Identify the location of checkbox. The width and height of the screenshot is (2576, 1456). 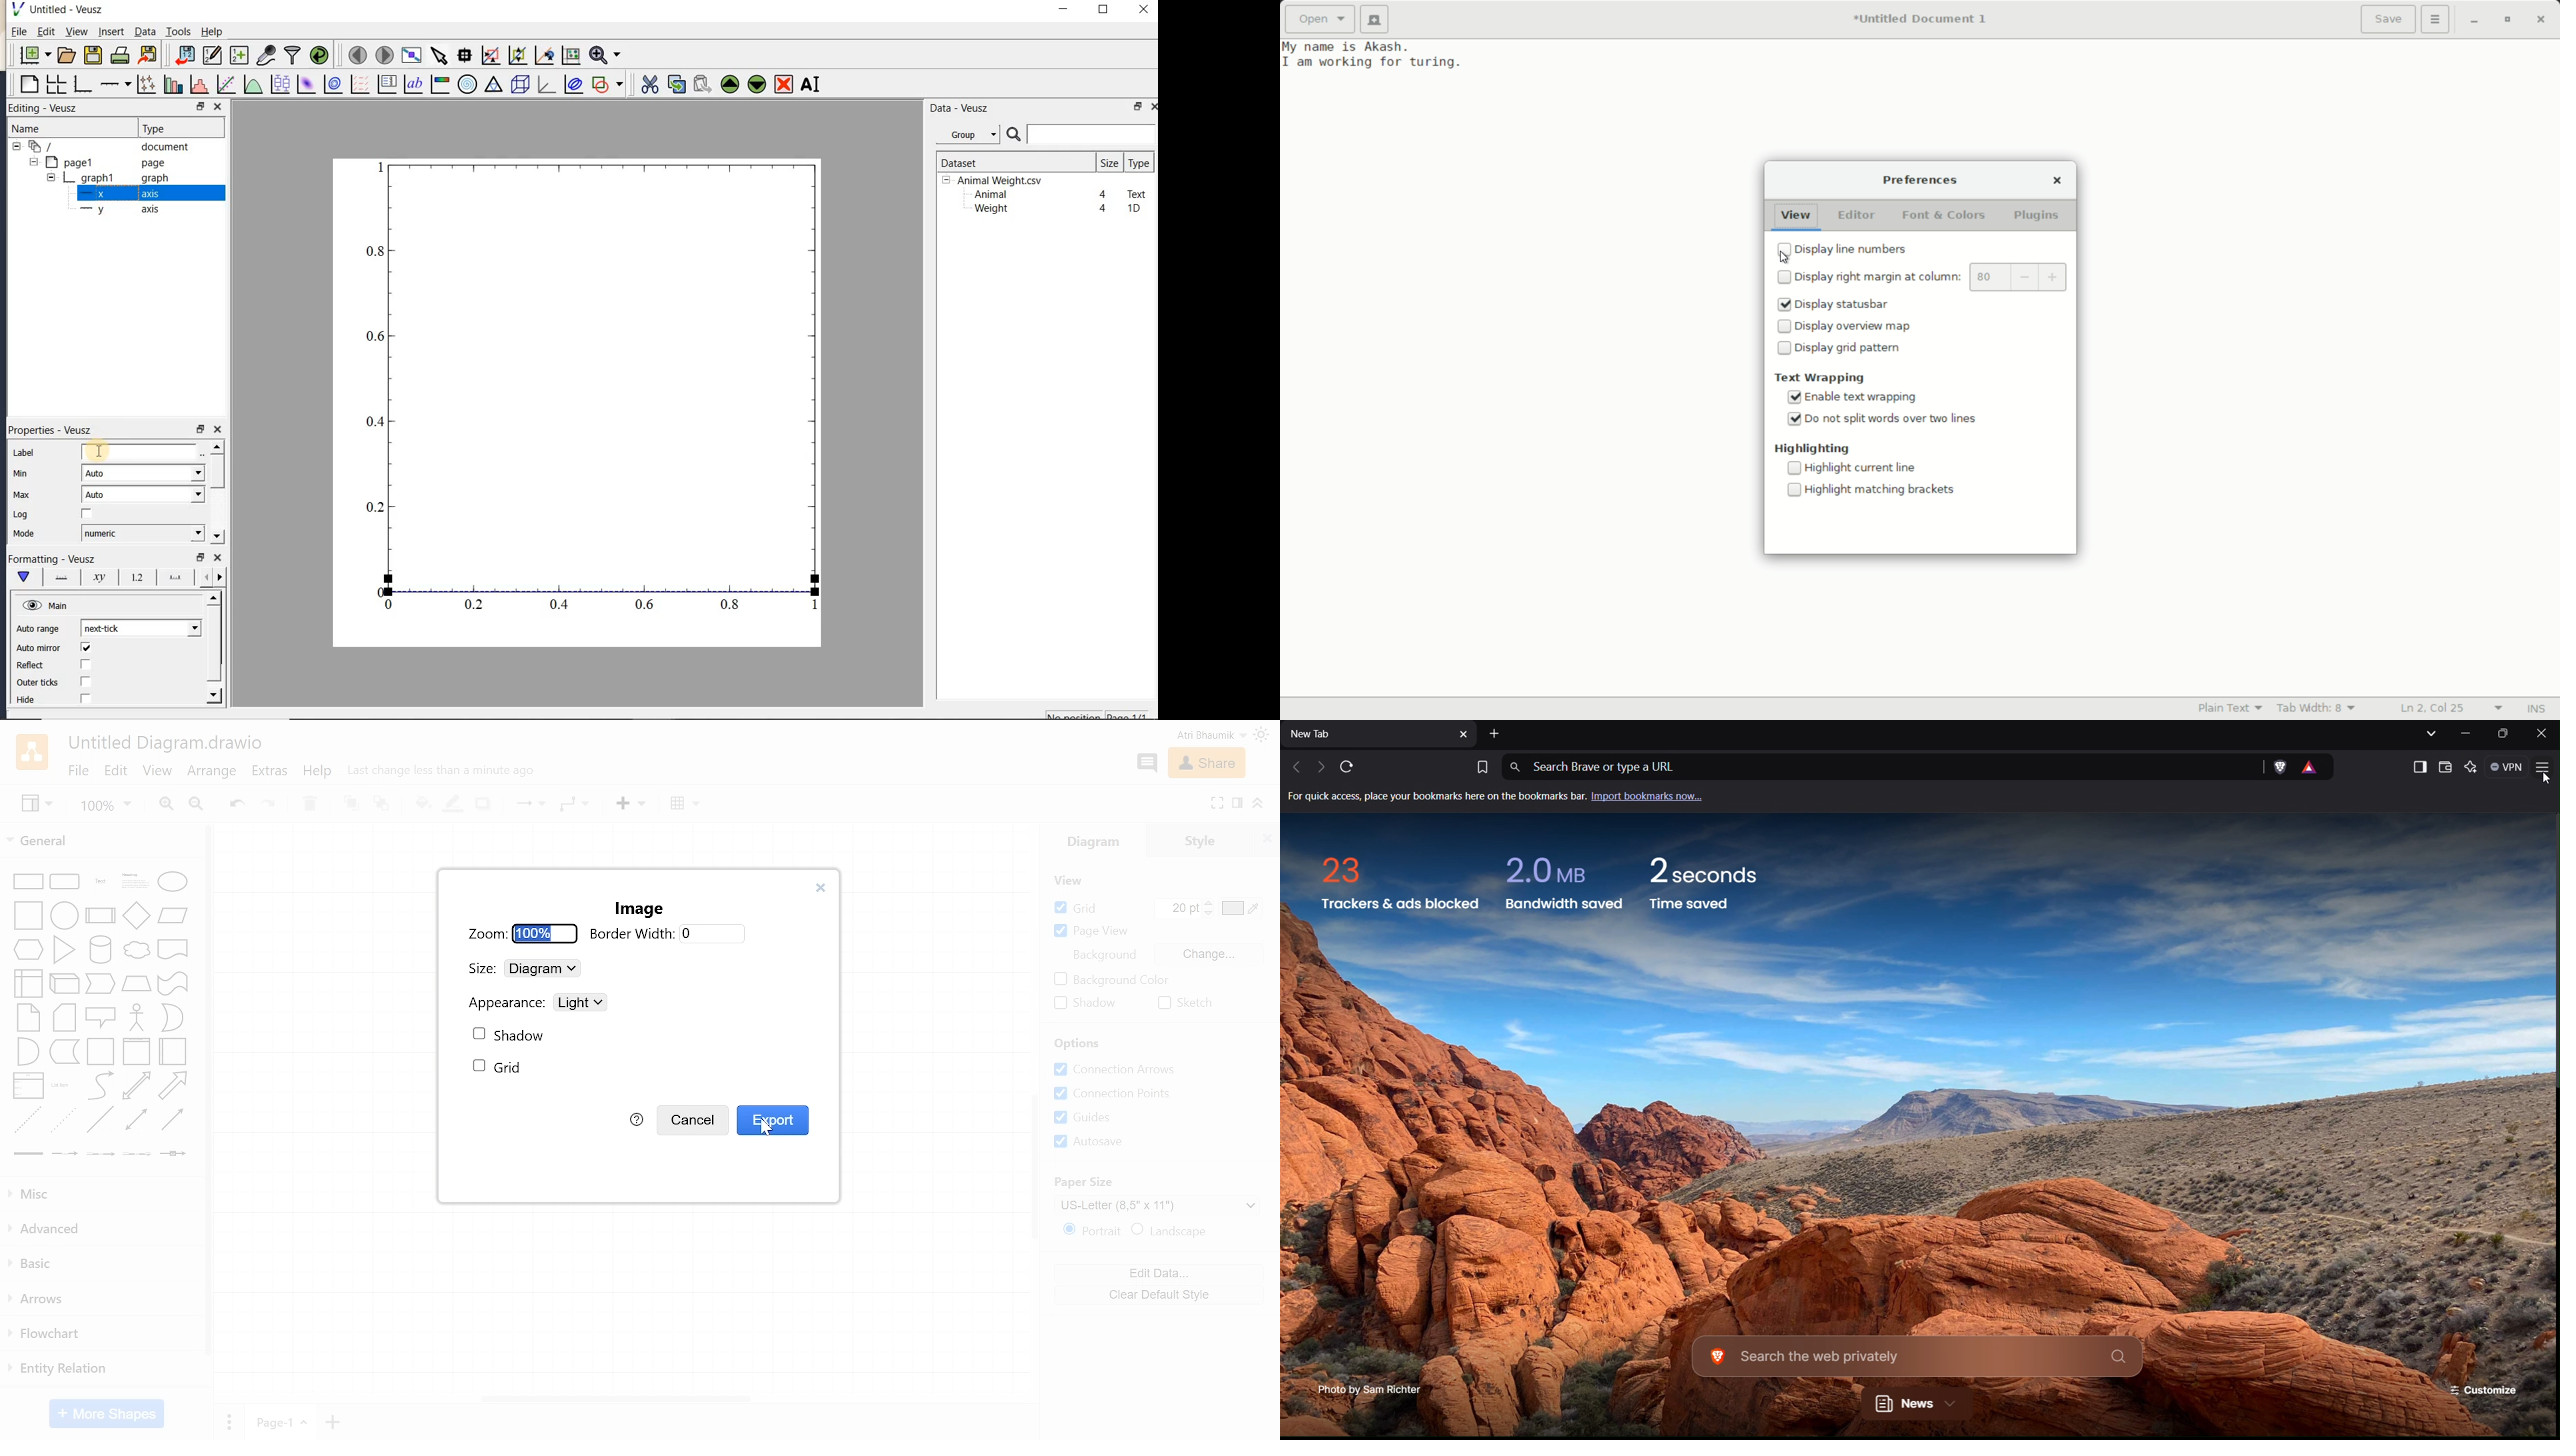
(1794, 489).